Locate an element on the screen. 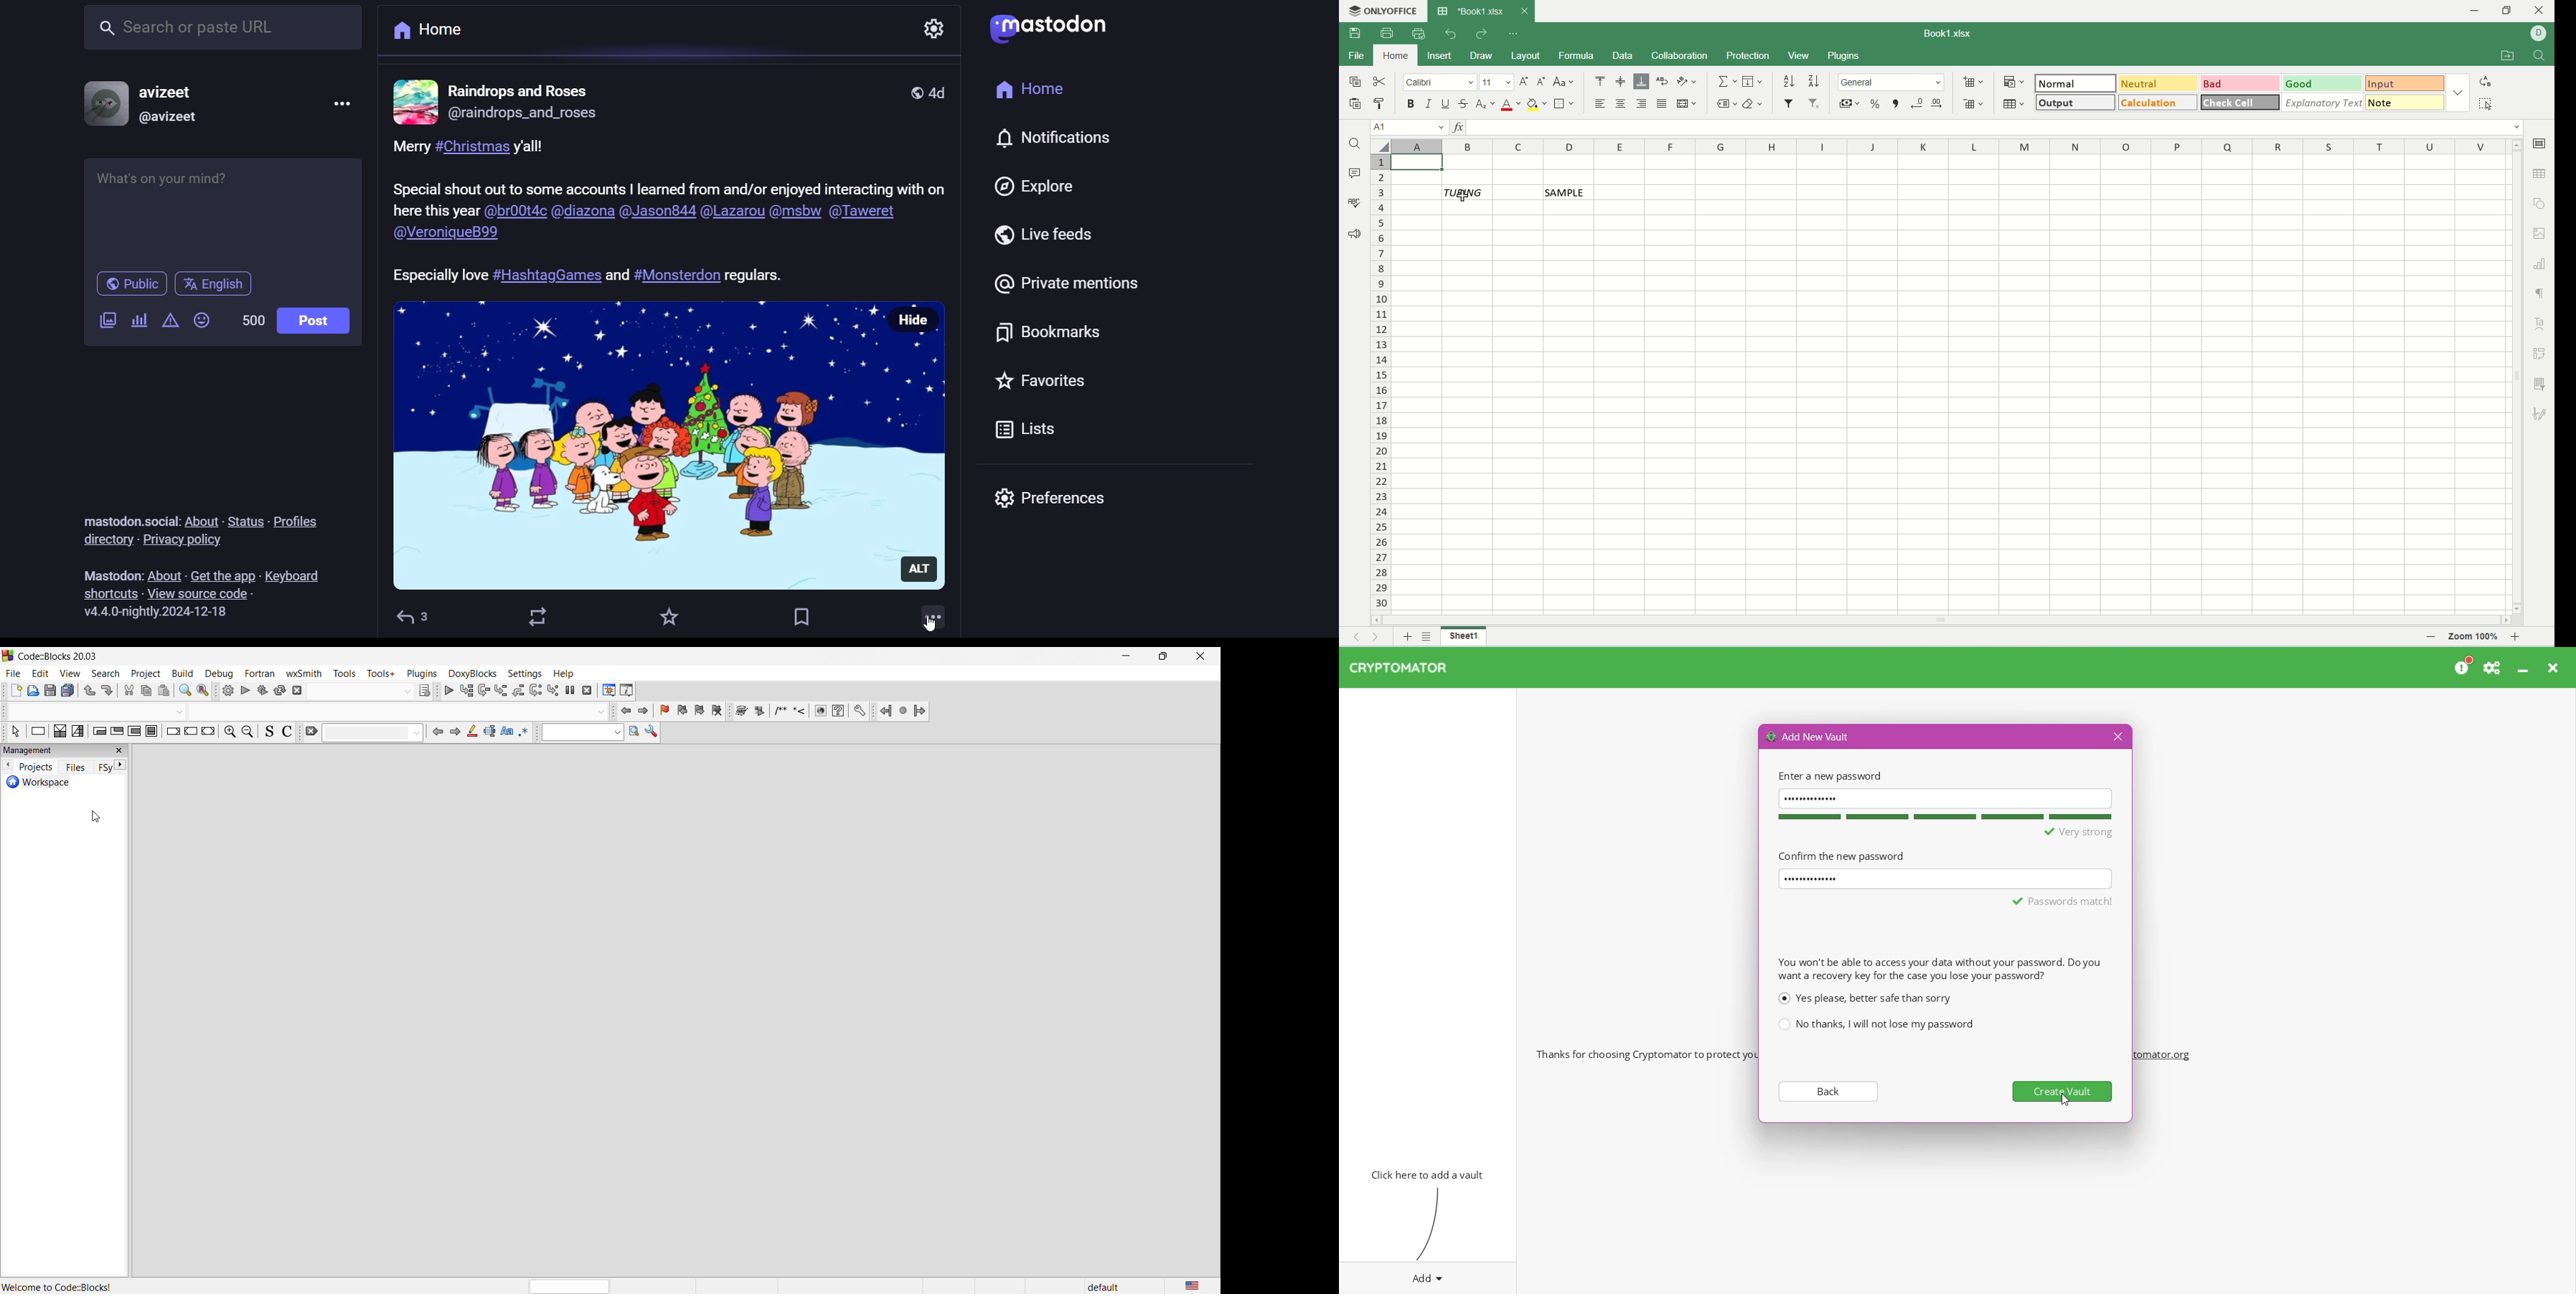 The image size is (2576, 1316). live feeds is located at coordinates (1042, 235).